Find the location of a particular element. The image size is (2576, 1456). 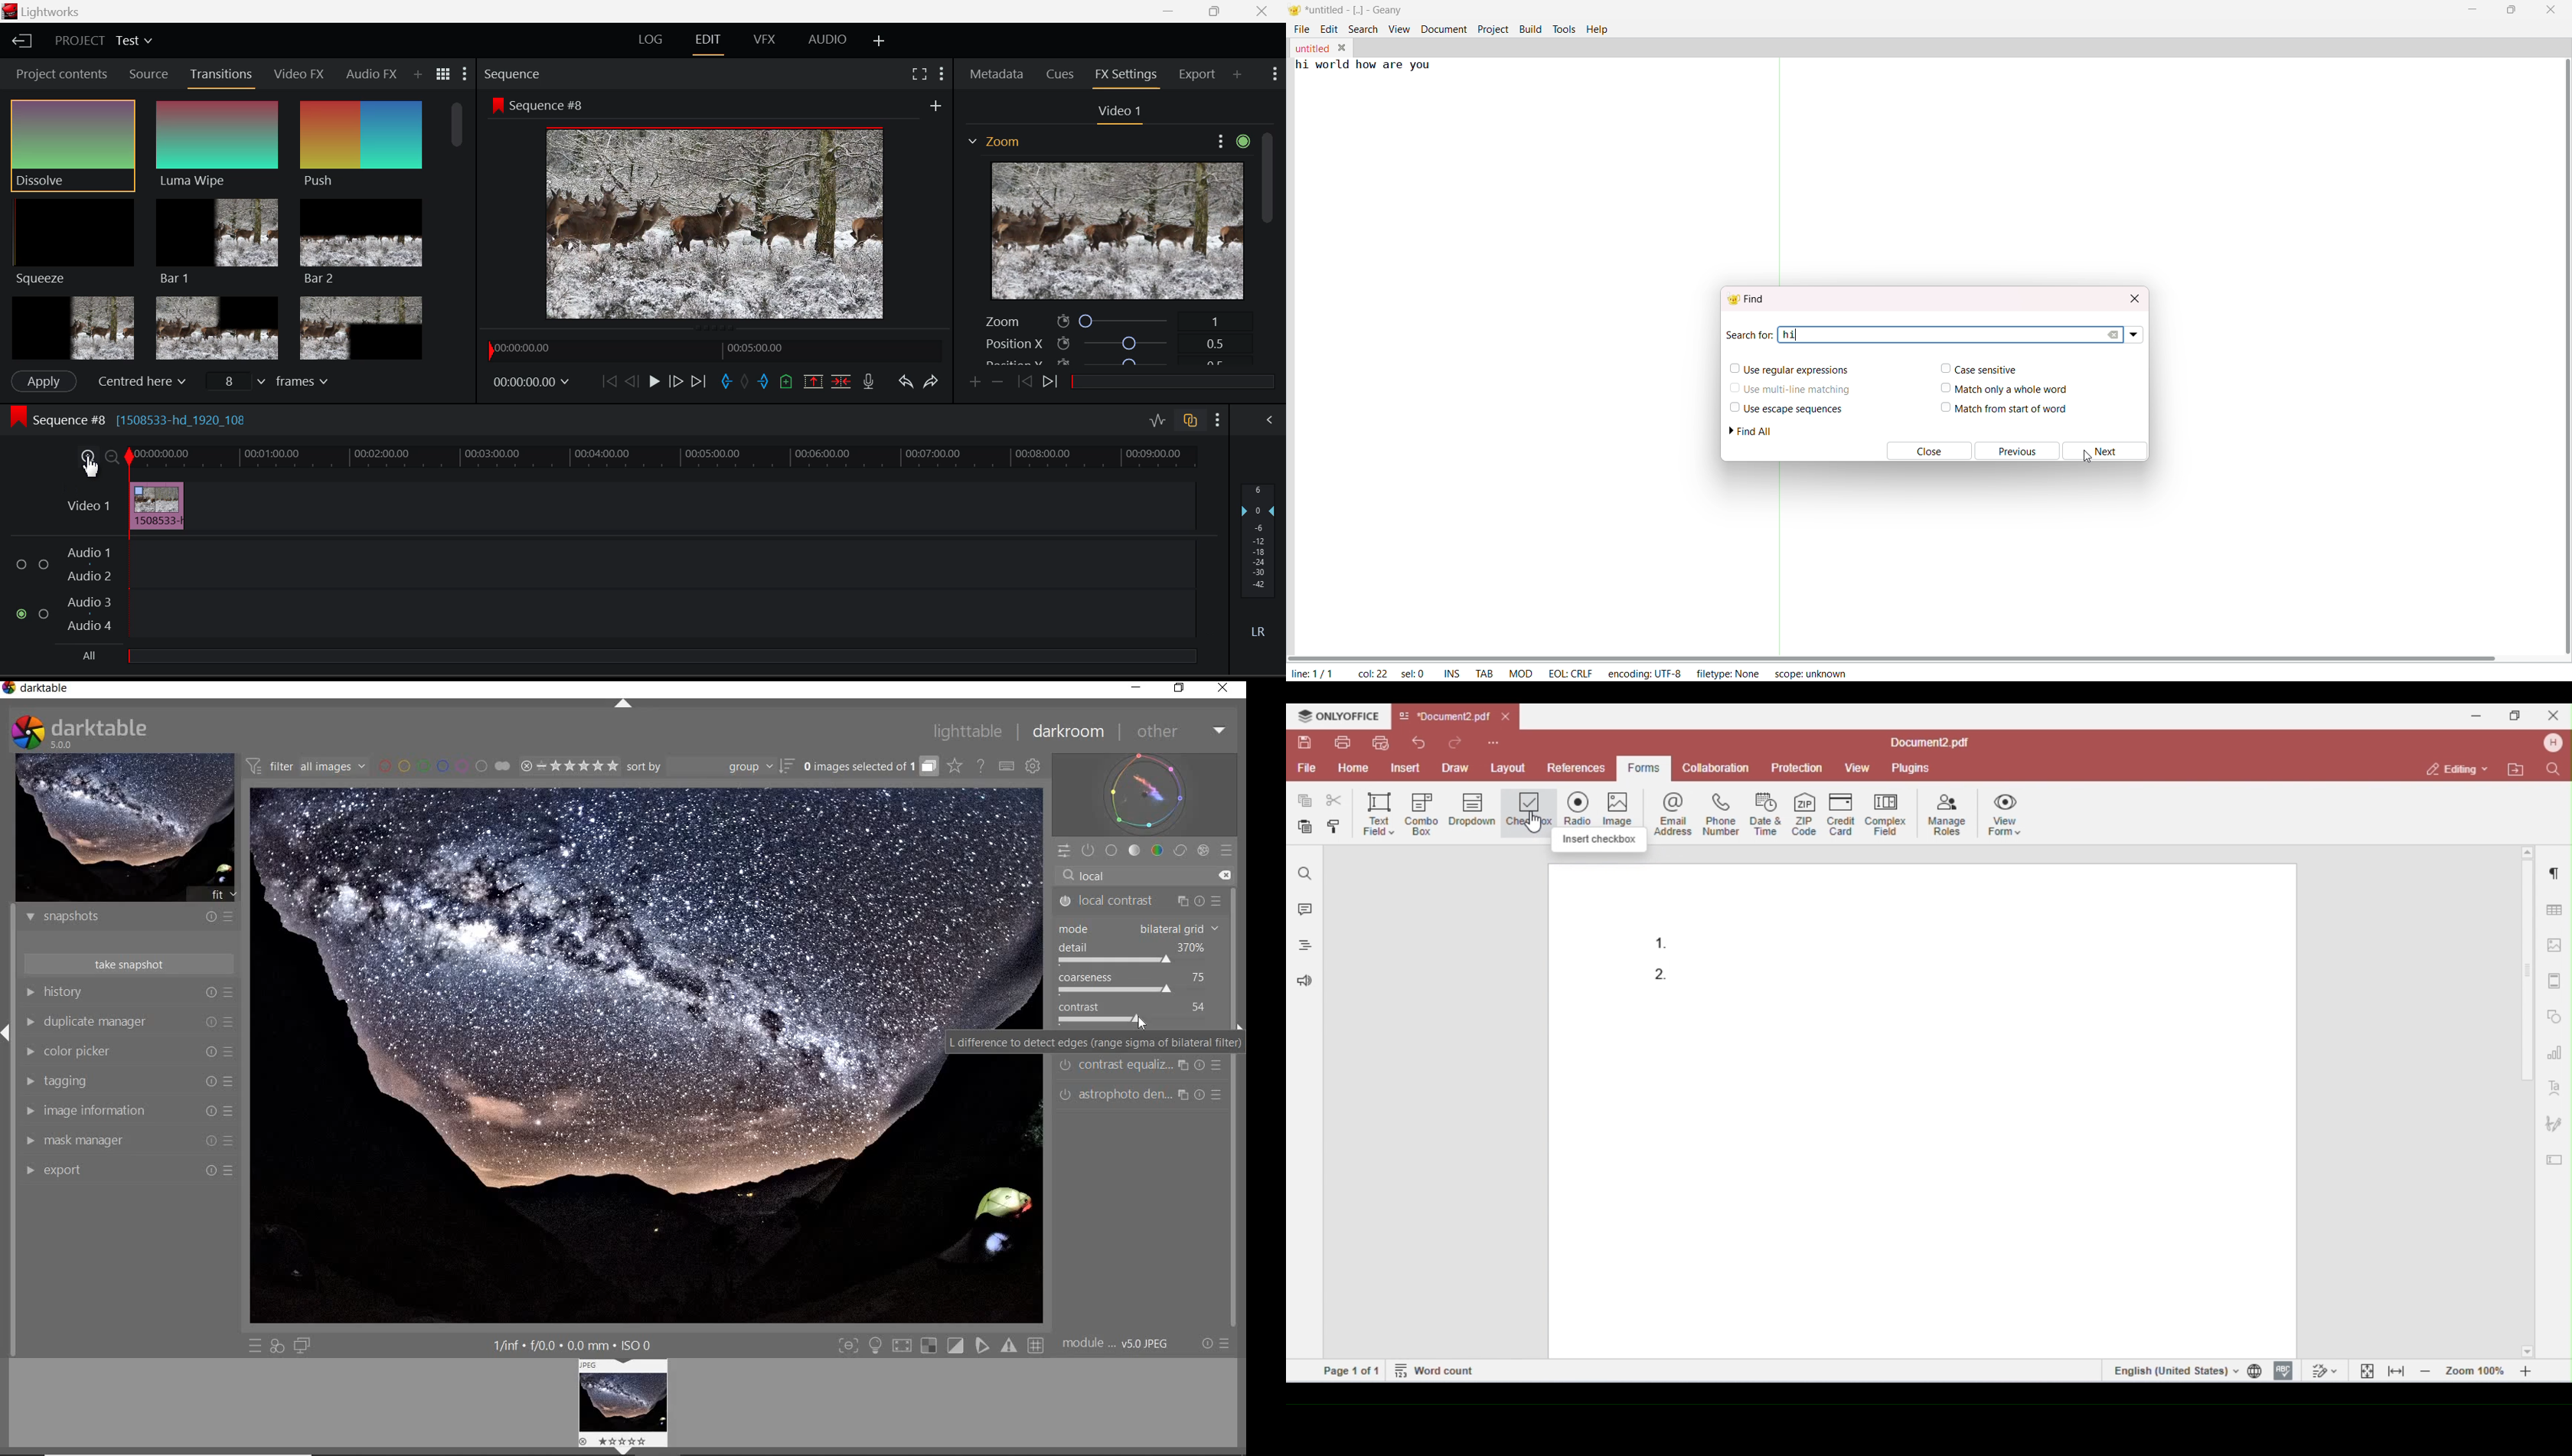

set text language is located at coordinates (2173, 1370).